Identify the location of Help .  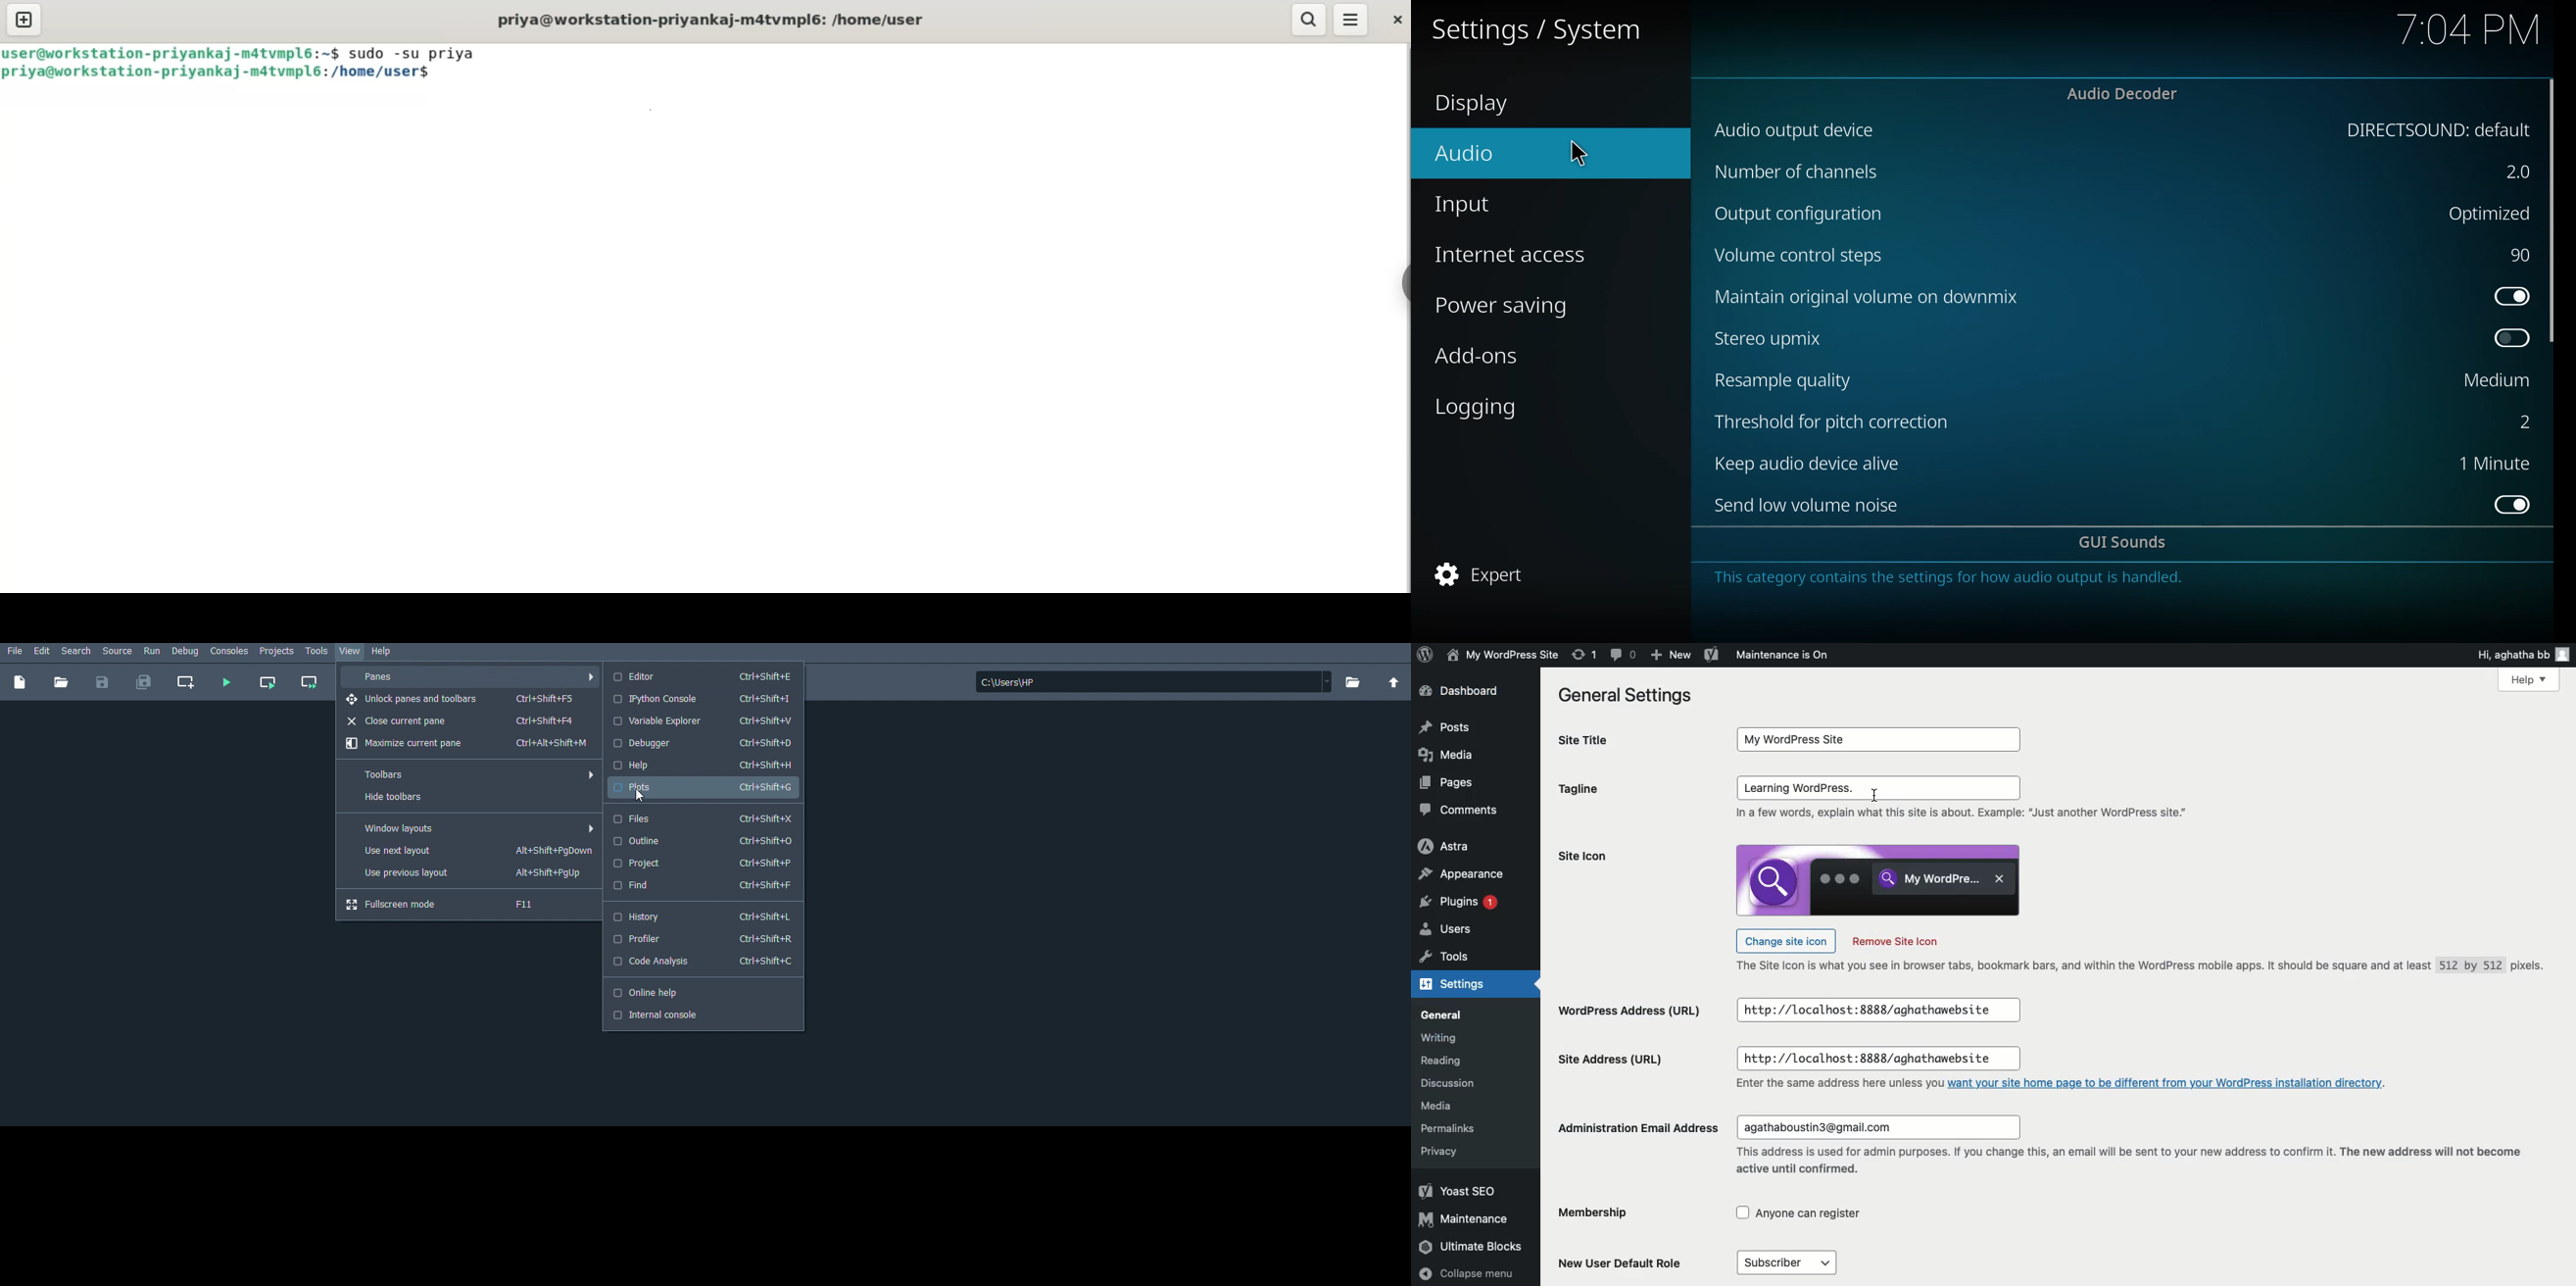
(703, 766).